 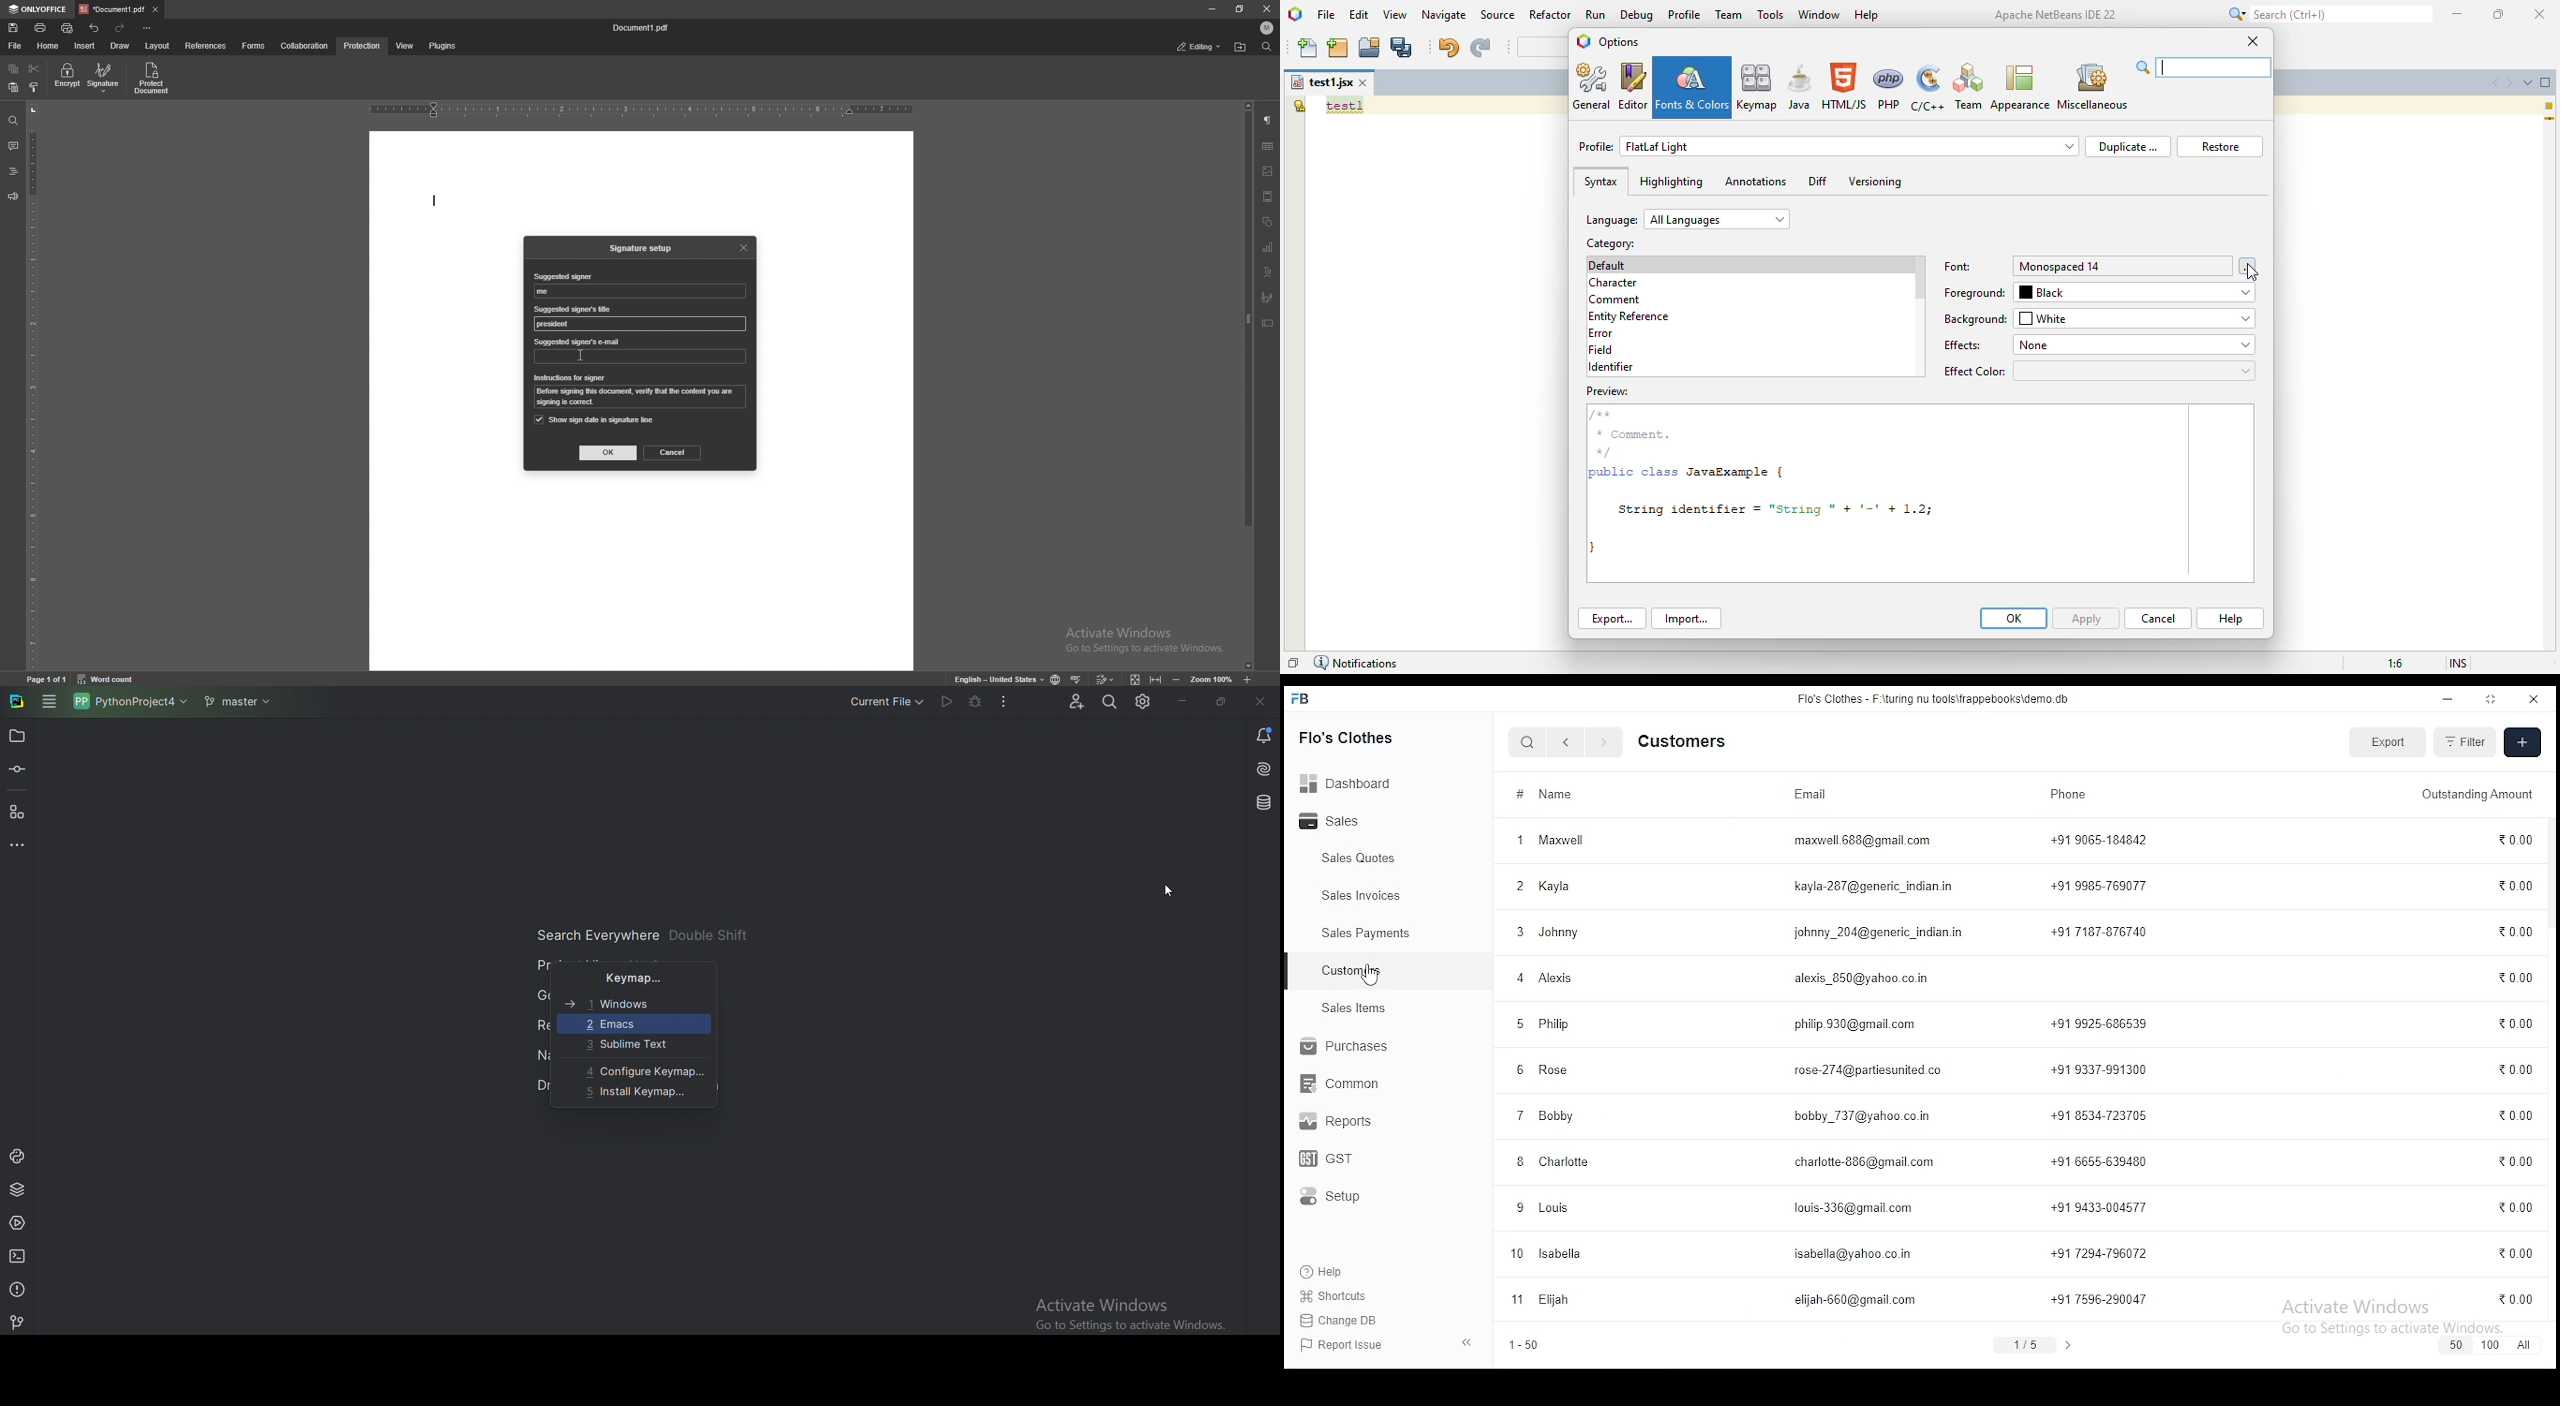 I want to click on Change Db, so click(x=1342, y=1321).